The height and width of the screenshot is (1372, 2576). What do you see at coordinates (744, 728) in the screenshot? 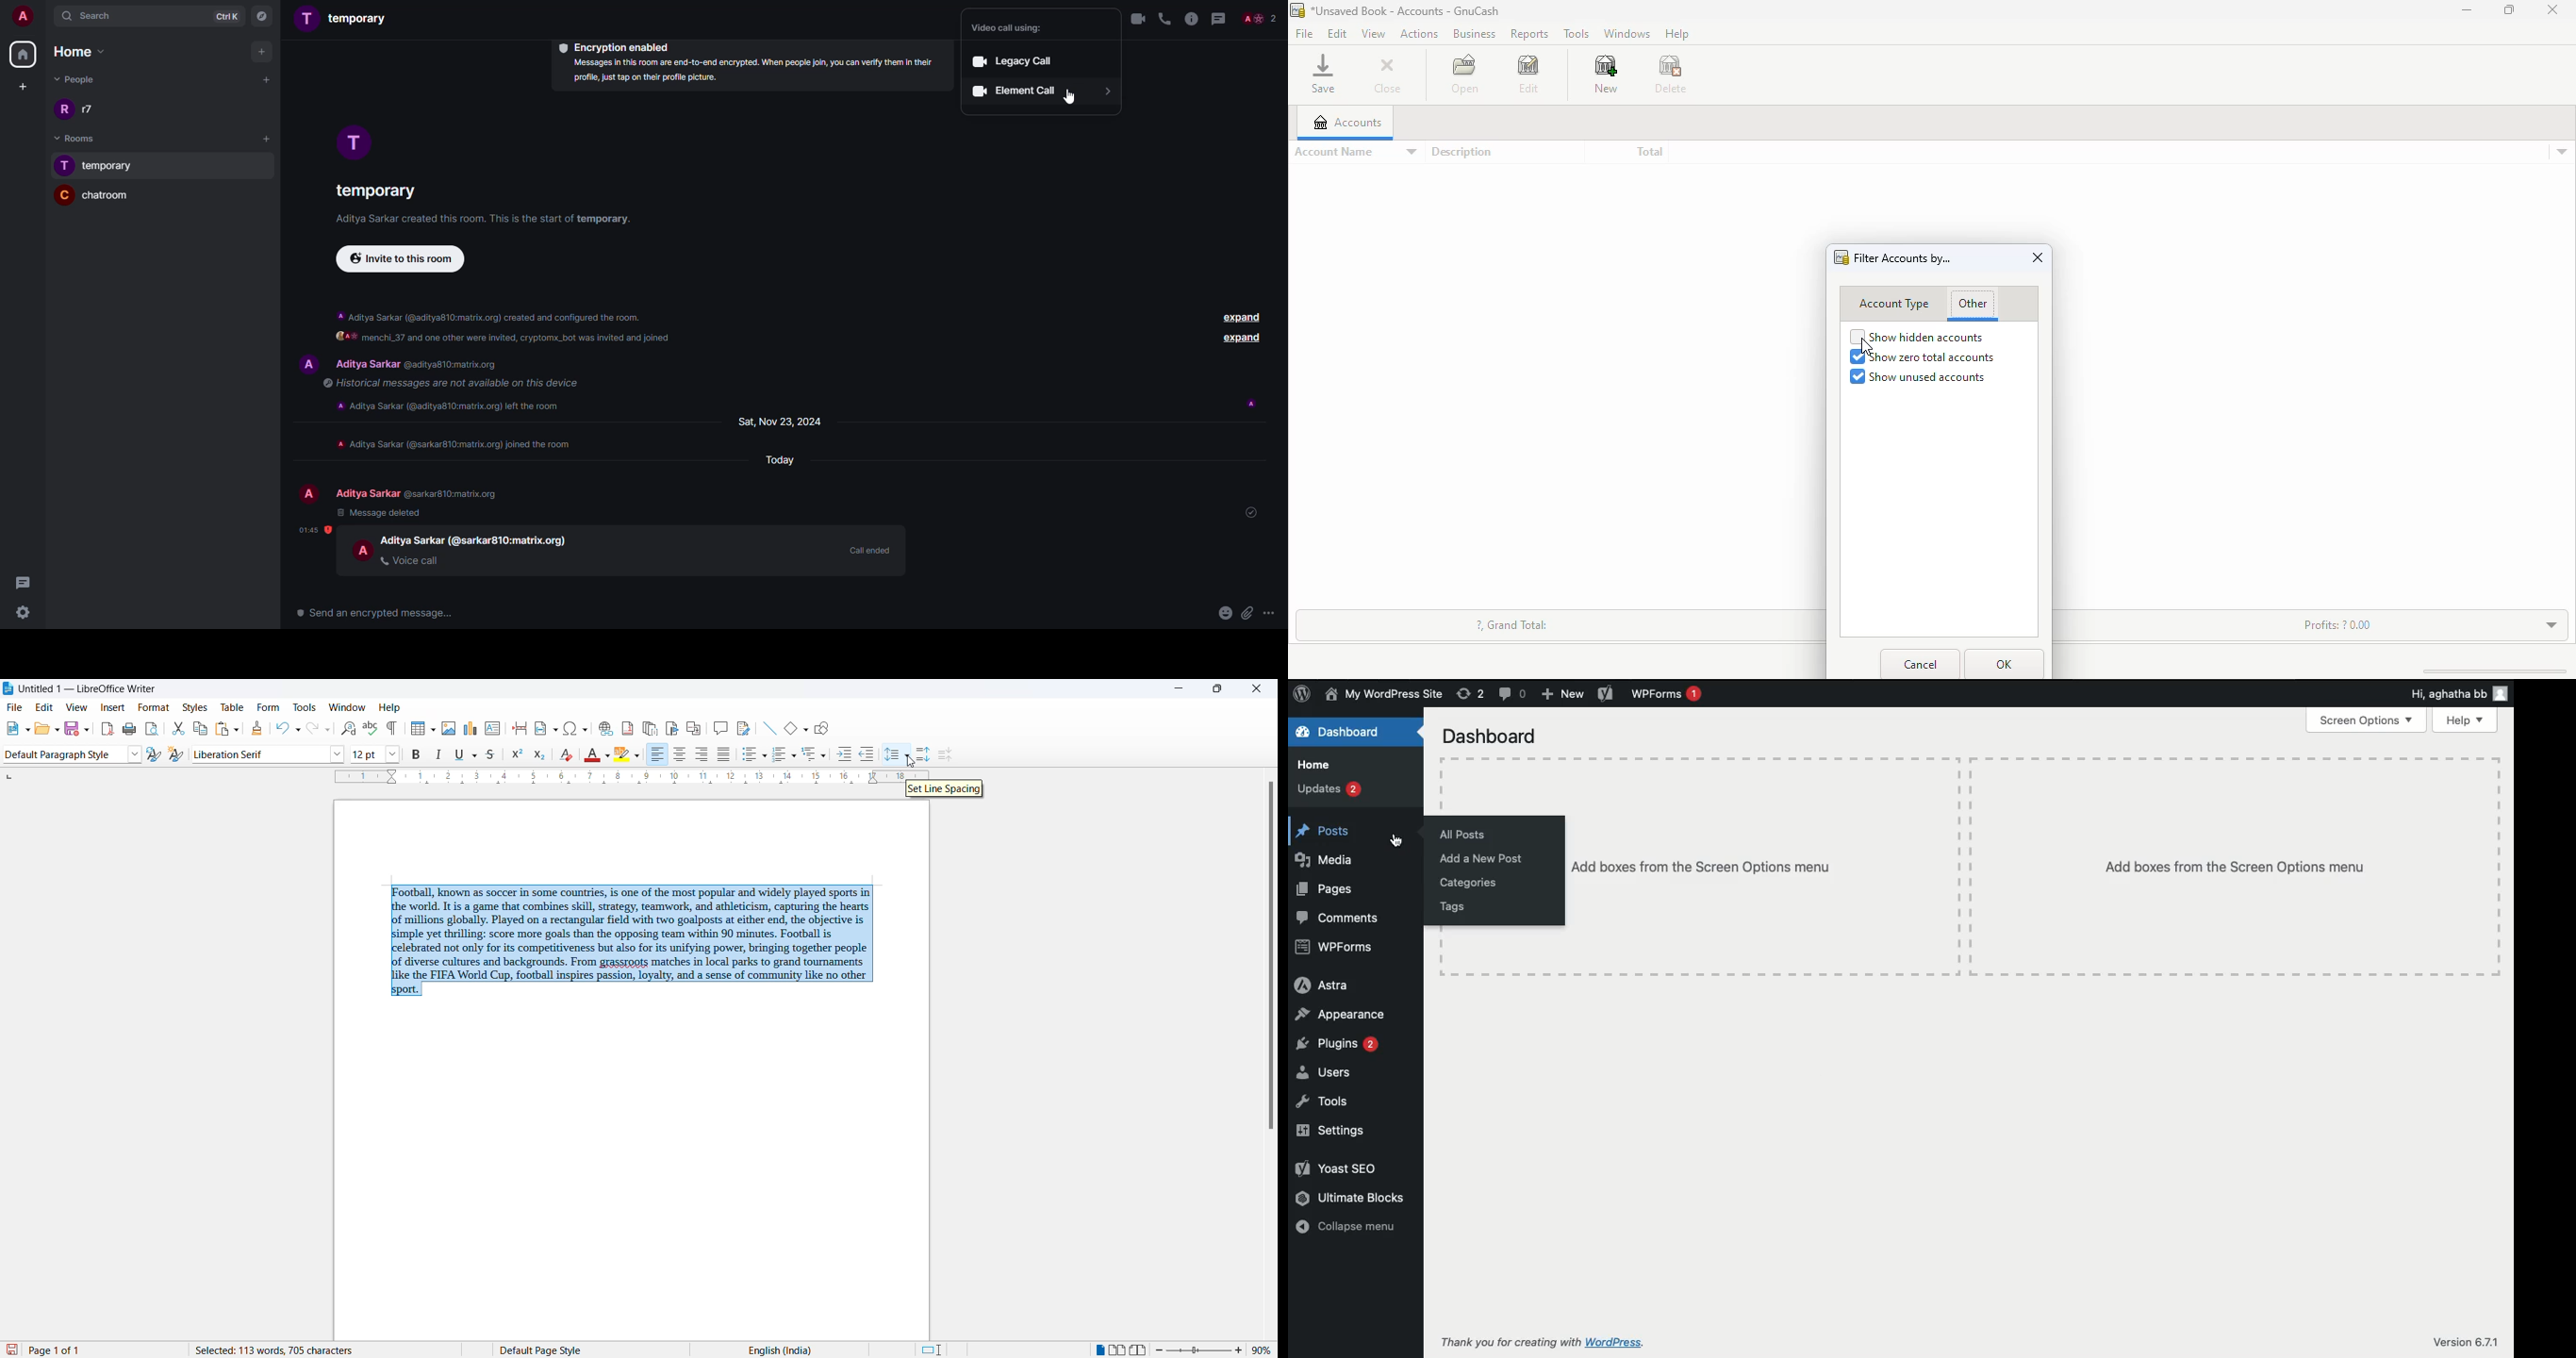
I see `show track changes functions` at bounding box center [744, 728].